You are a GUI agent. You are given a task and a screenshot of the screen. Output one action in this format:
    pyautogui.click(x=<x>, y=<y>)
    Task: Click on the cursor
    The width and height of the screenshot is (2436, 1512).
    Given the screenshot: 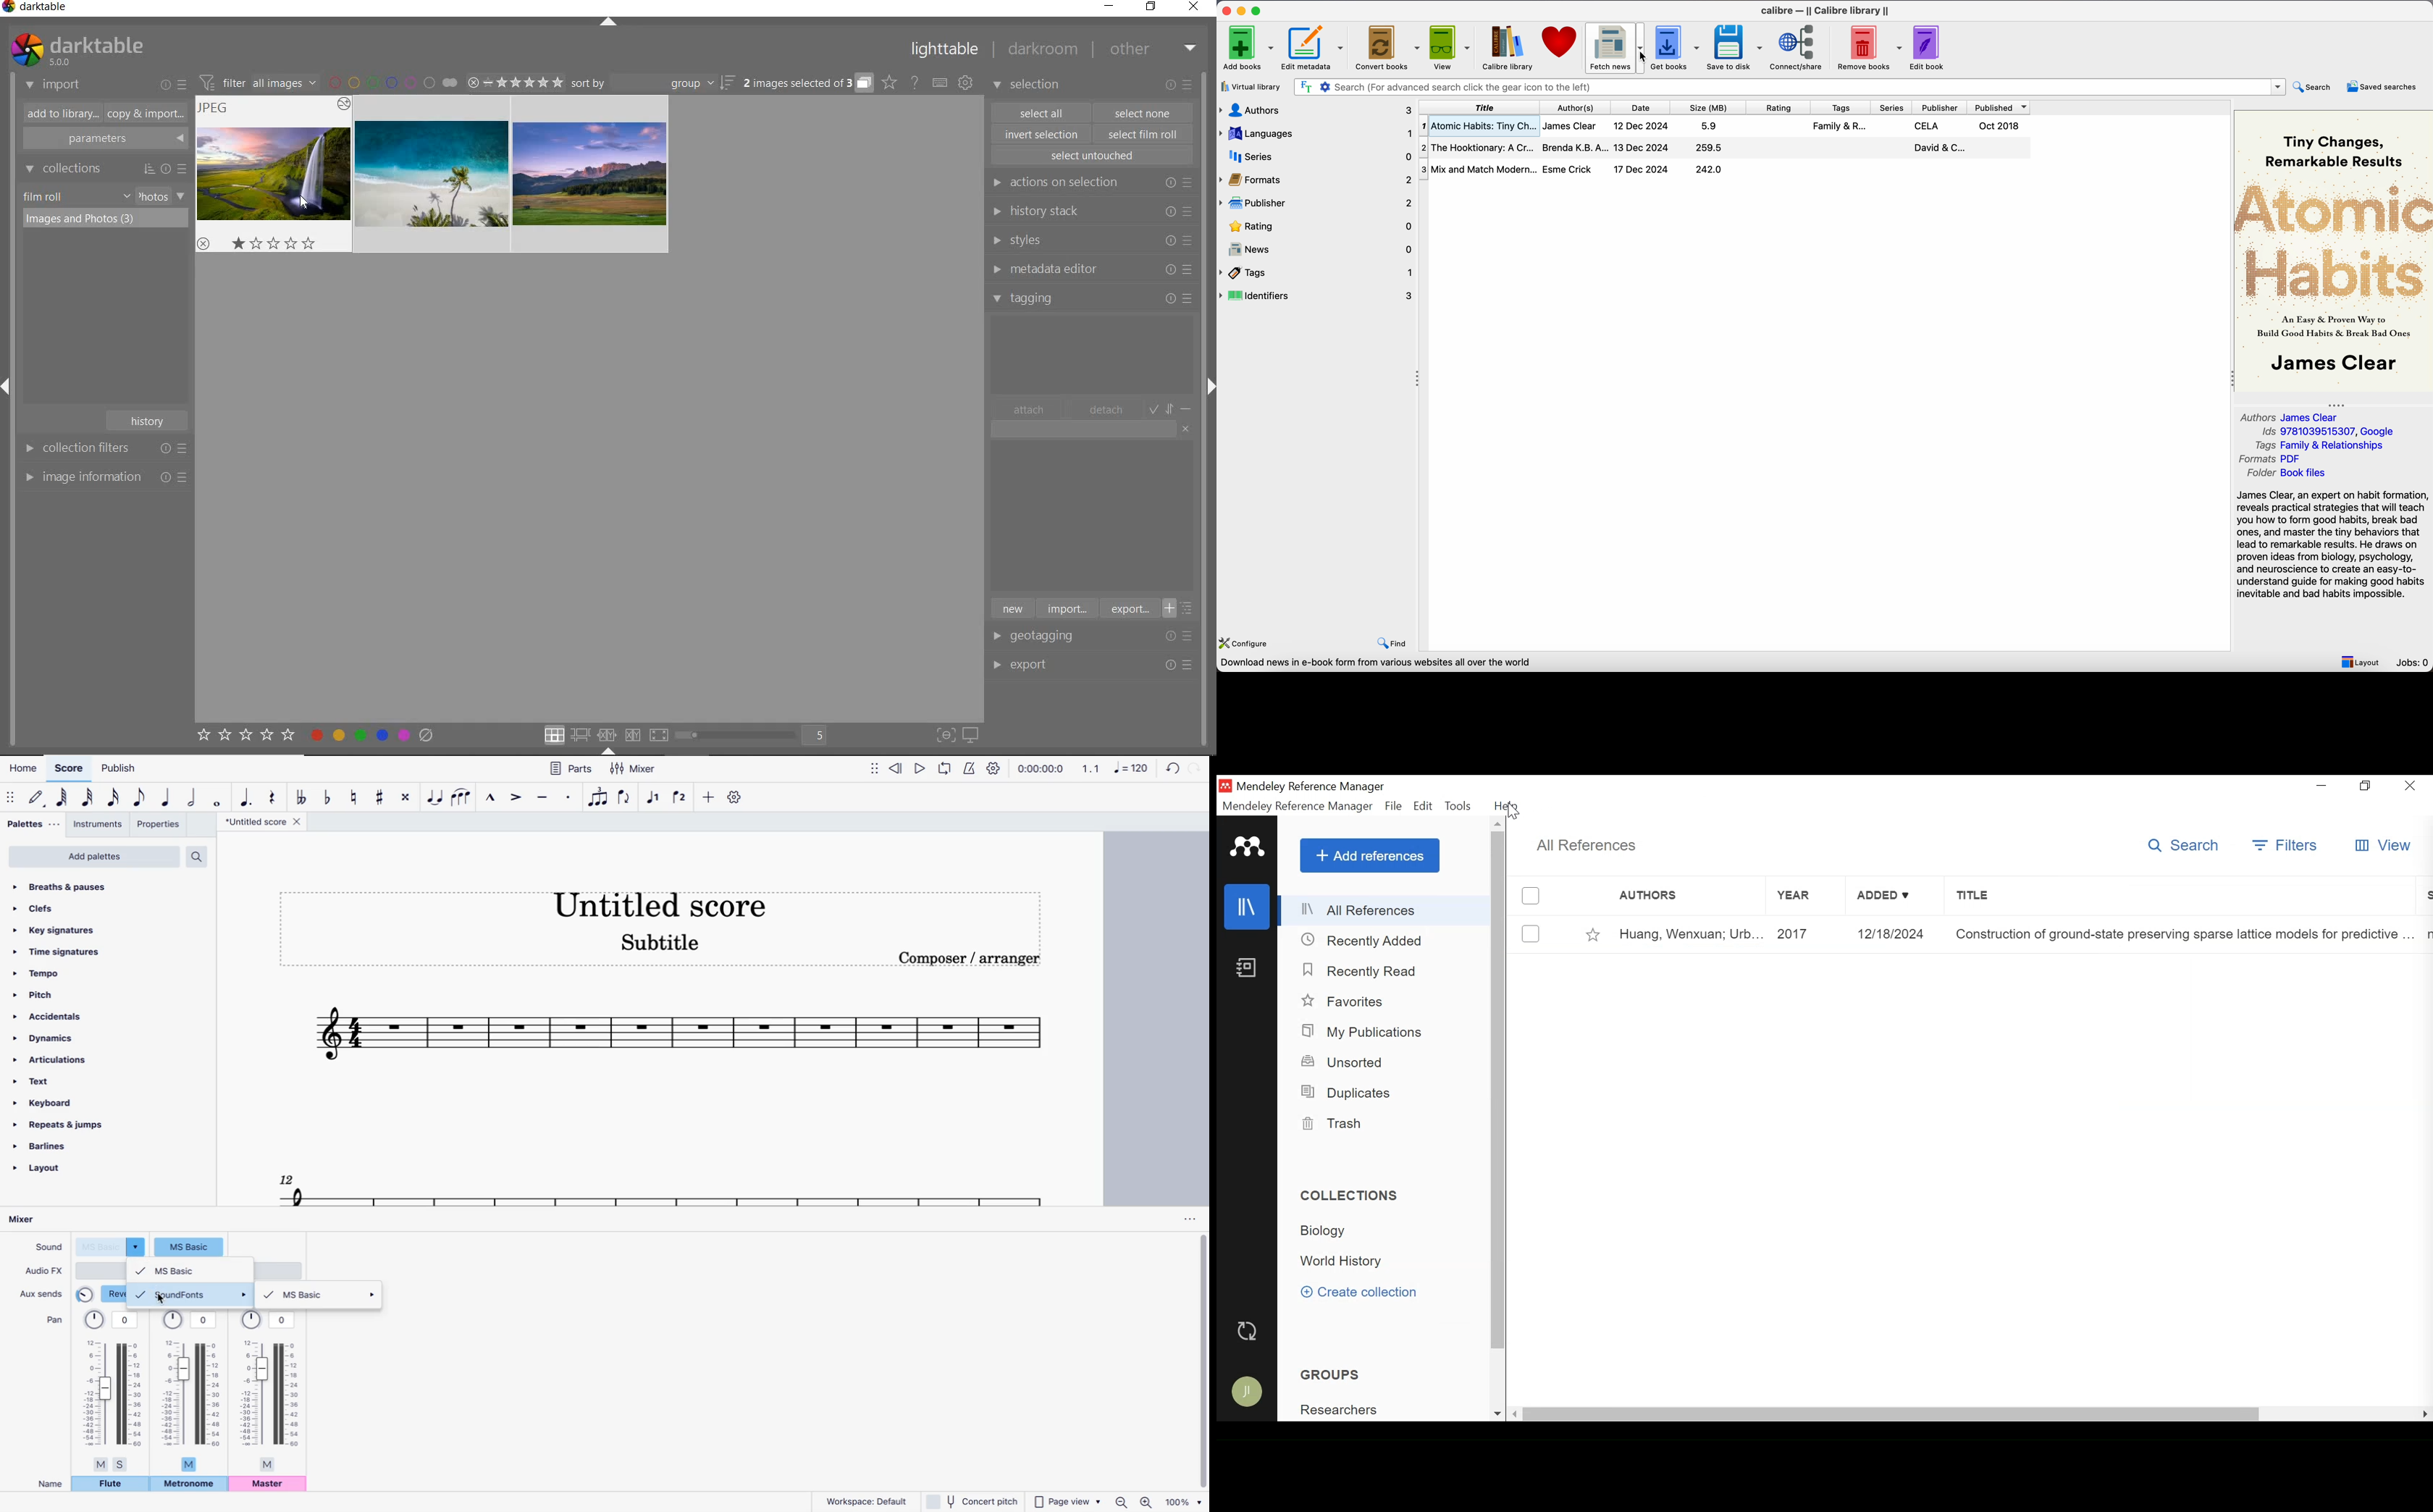 What is the action you would take?
    pyautogui.click(x=301, y=205)
    